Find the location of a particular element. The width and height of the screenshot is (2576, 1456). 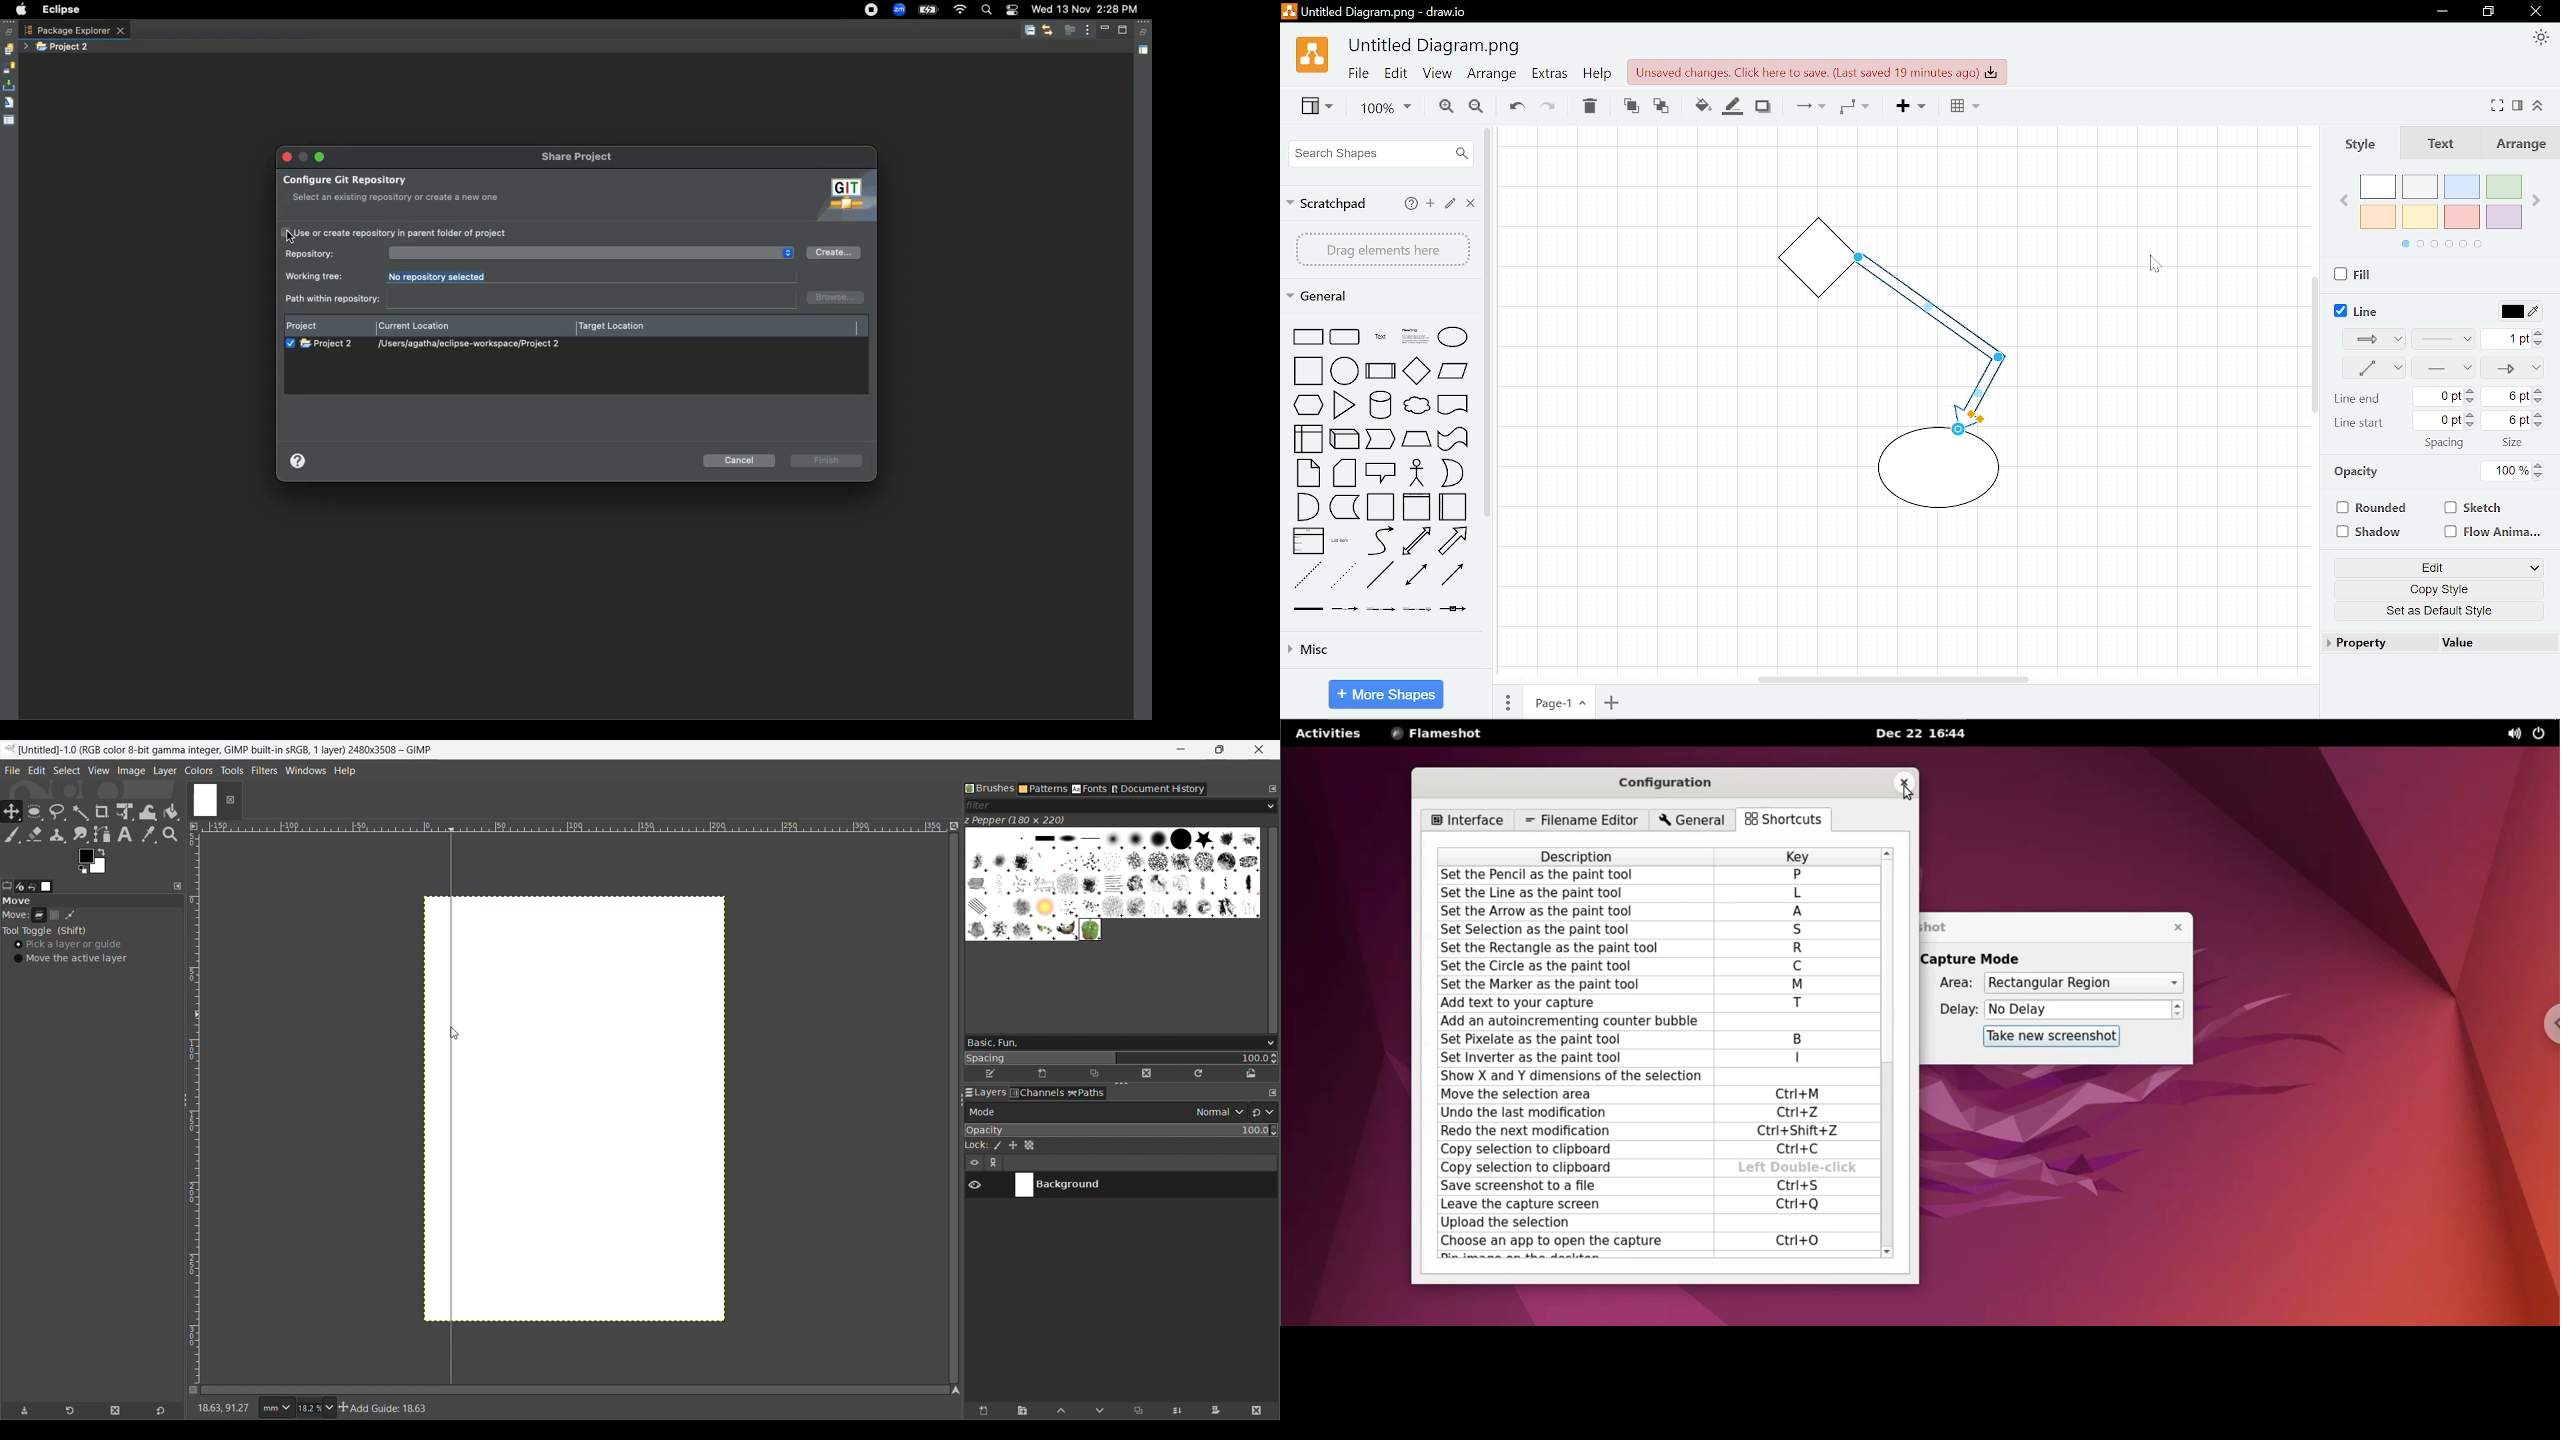

Set as Default Style is located at coordinates (2442, 609).